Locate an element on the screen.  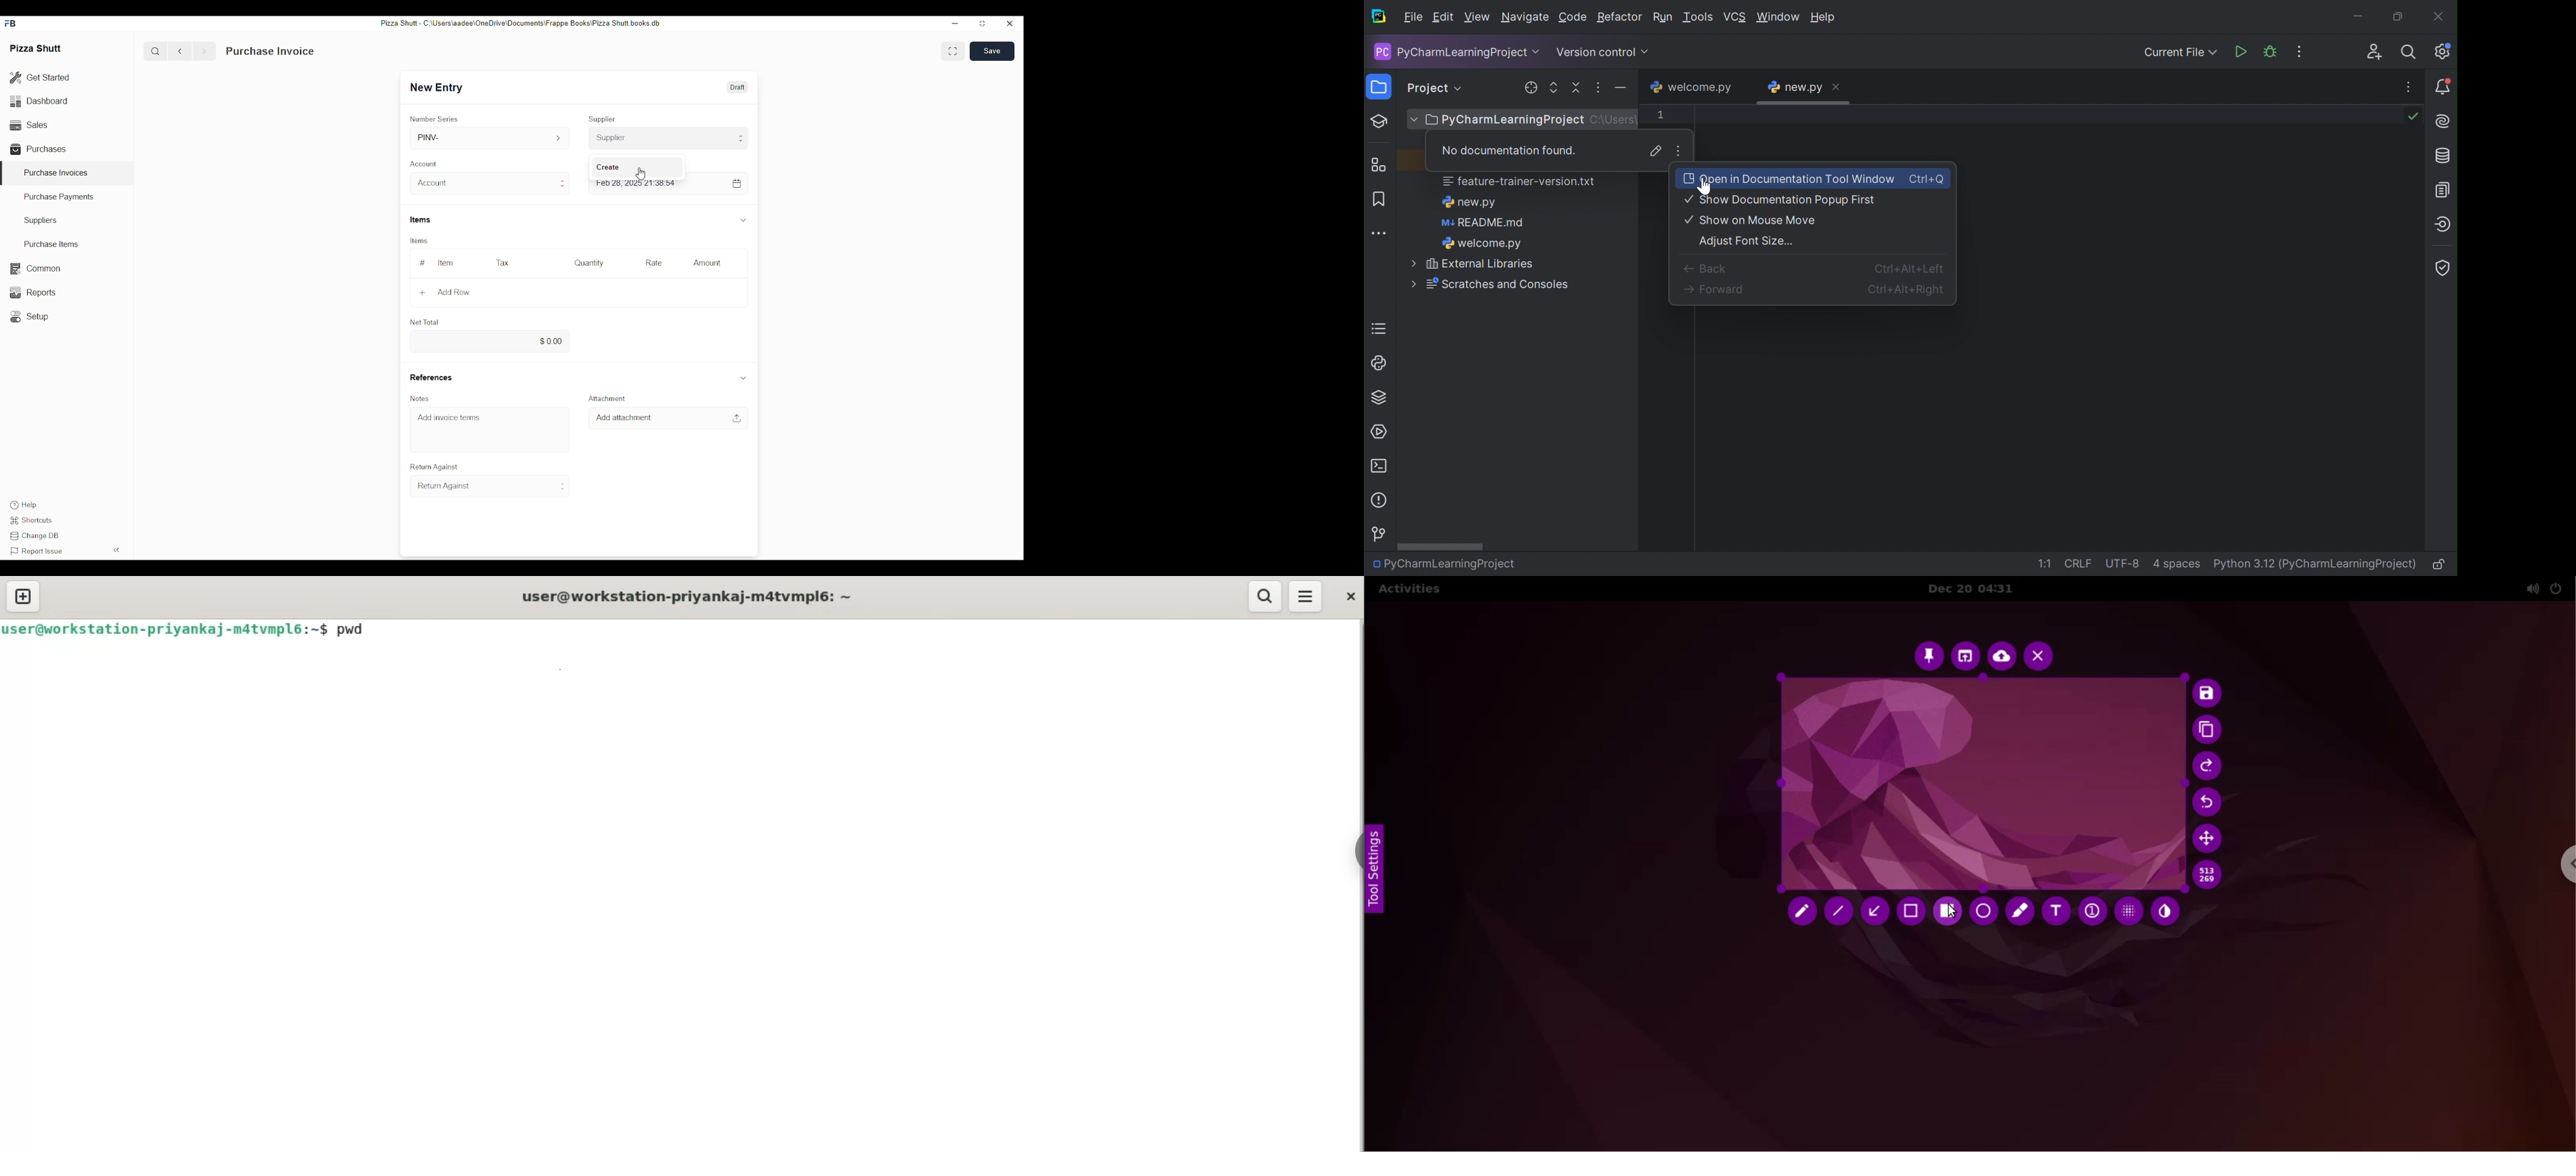
Search everywhere is located at coordinates (2410, 54).